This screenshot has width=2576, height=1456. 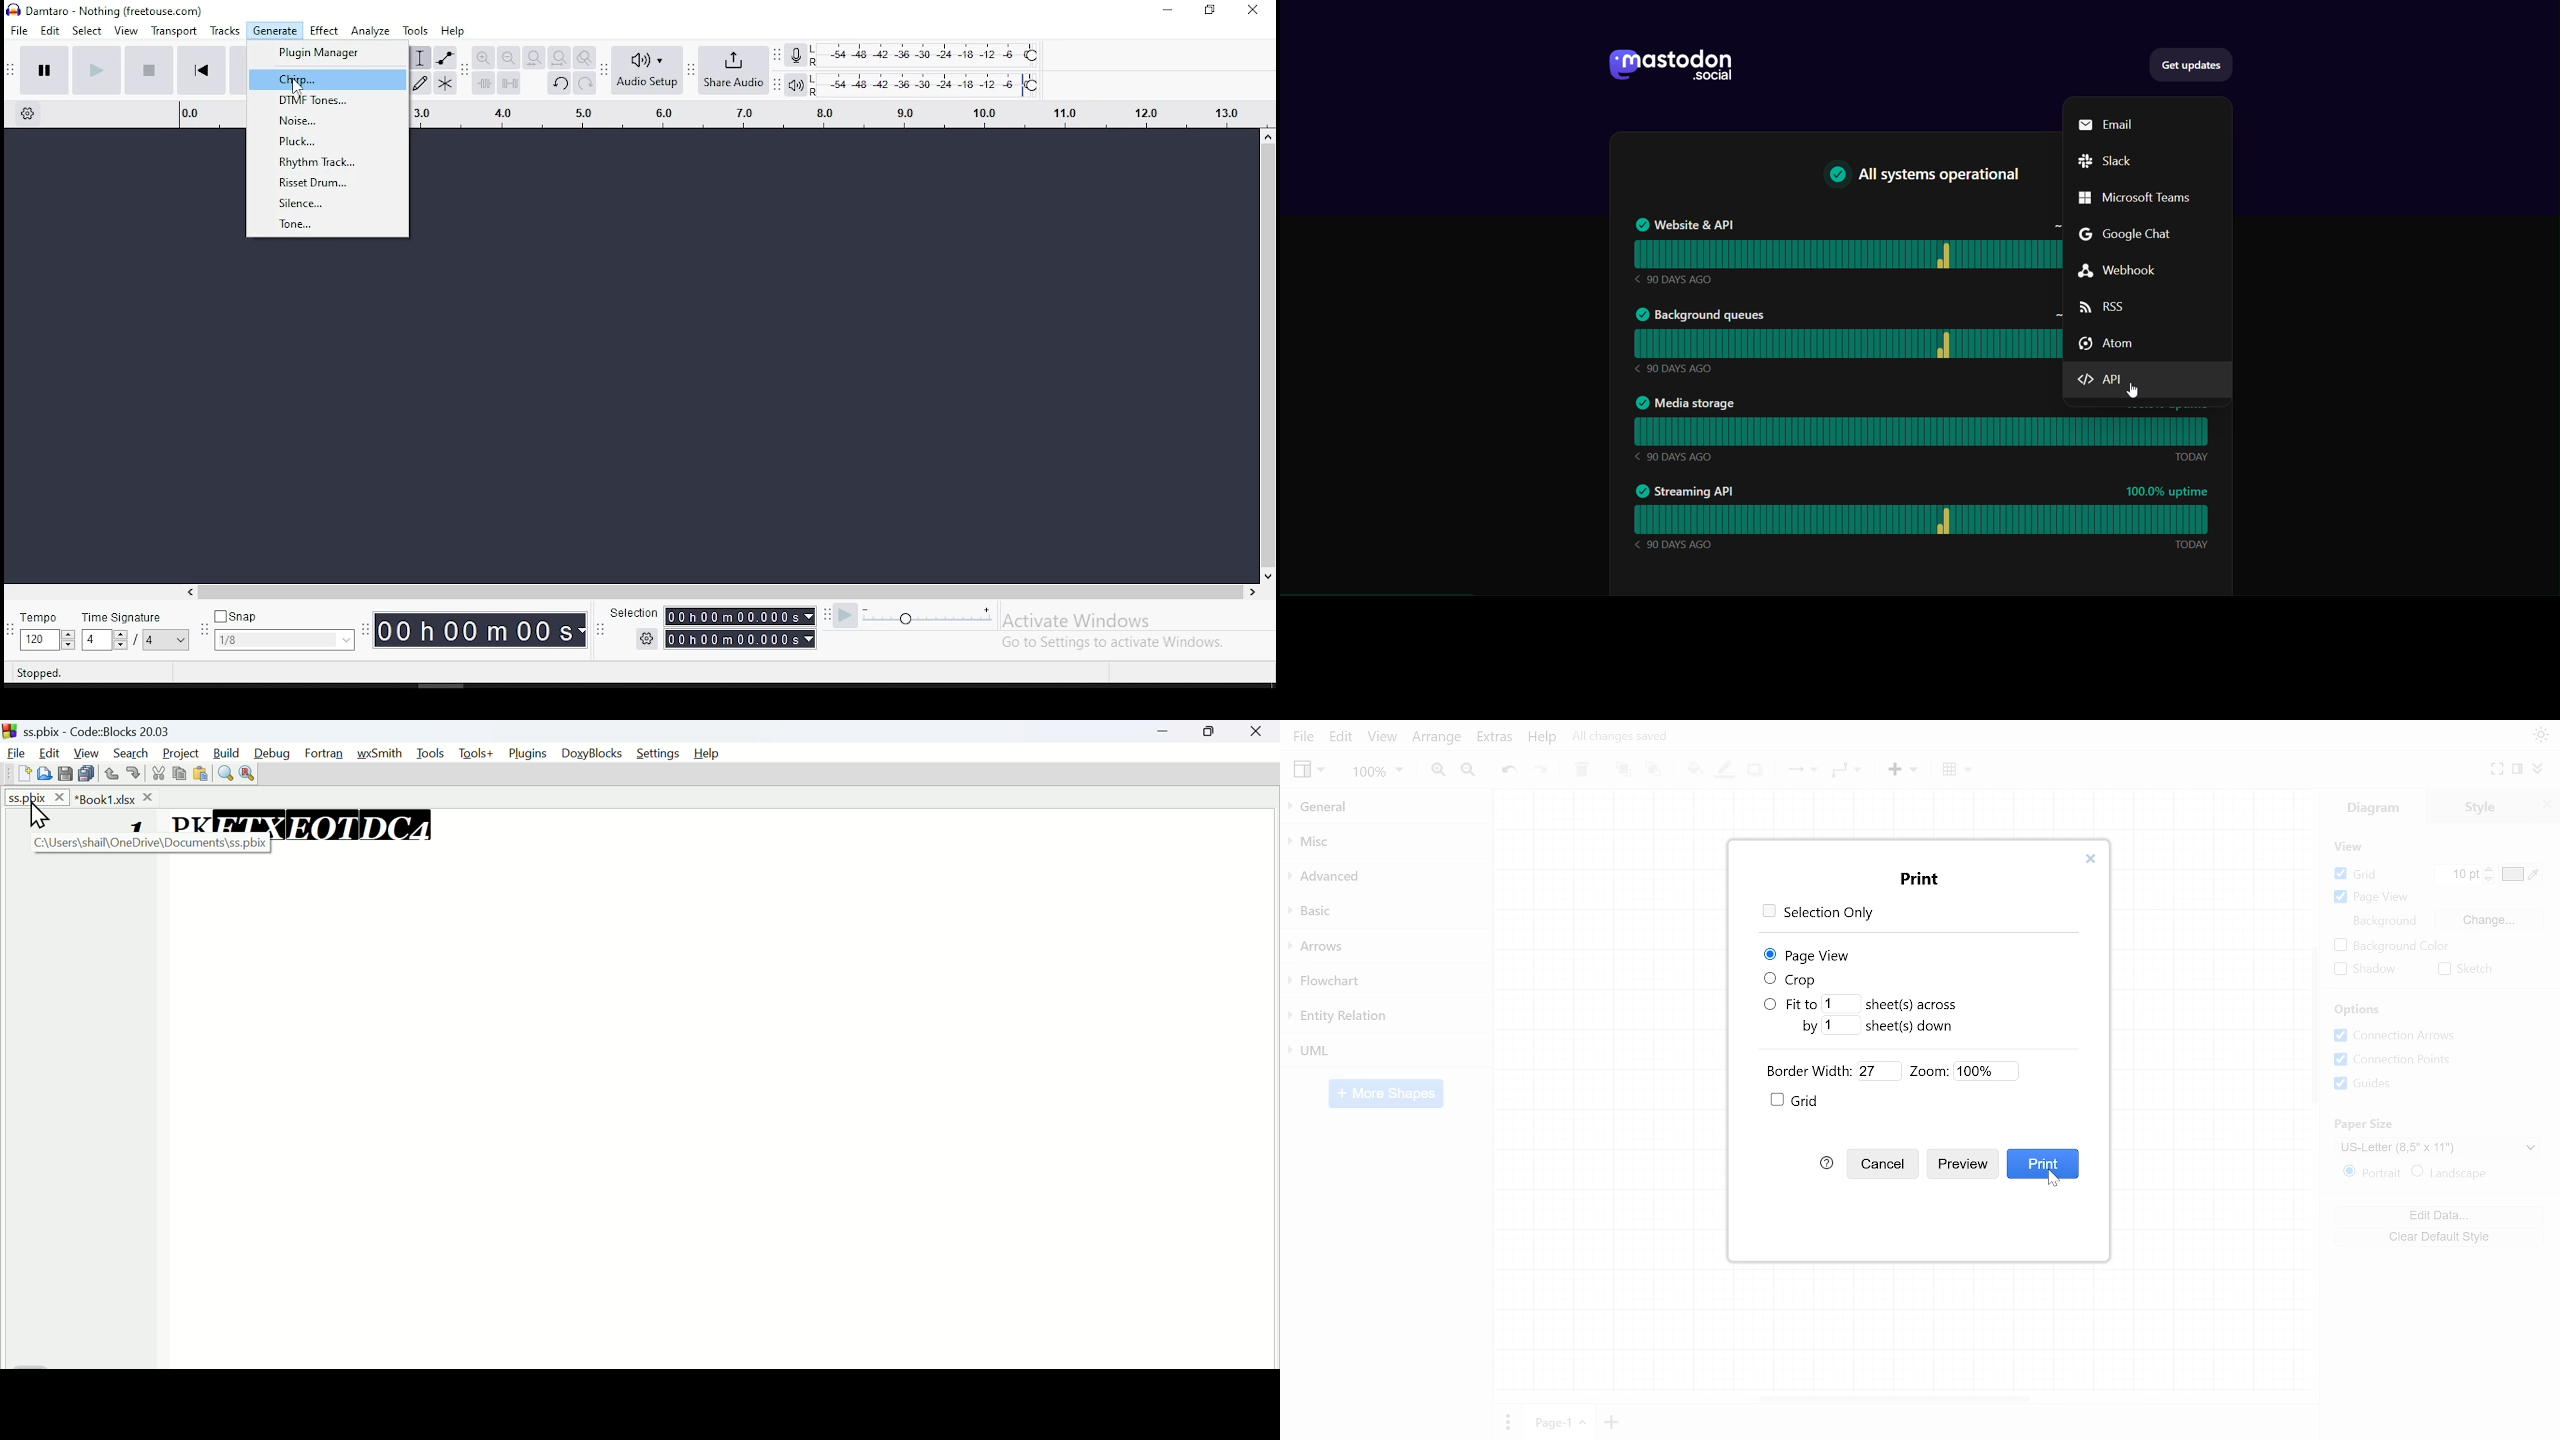 I want to click on icon and file name, so click(x=112, y=11).